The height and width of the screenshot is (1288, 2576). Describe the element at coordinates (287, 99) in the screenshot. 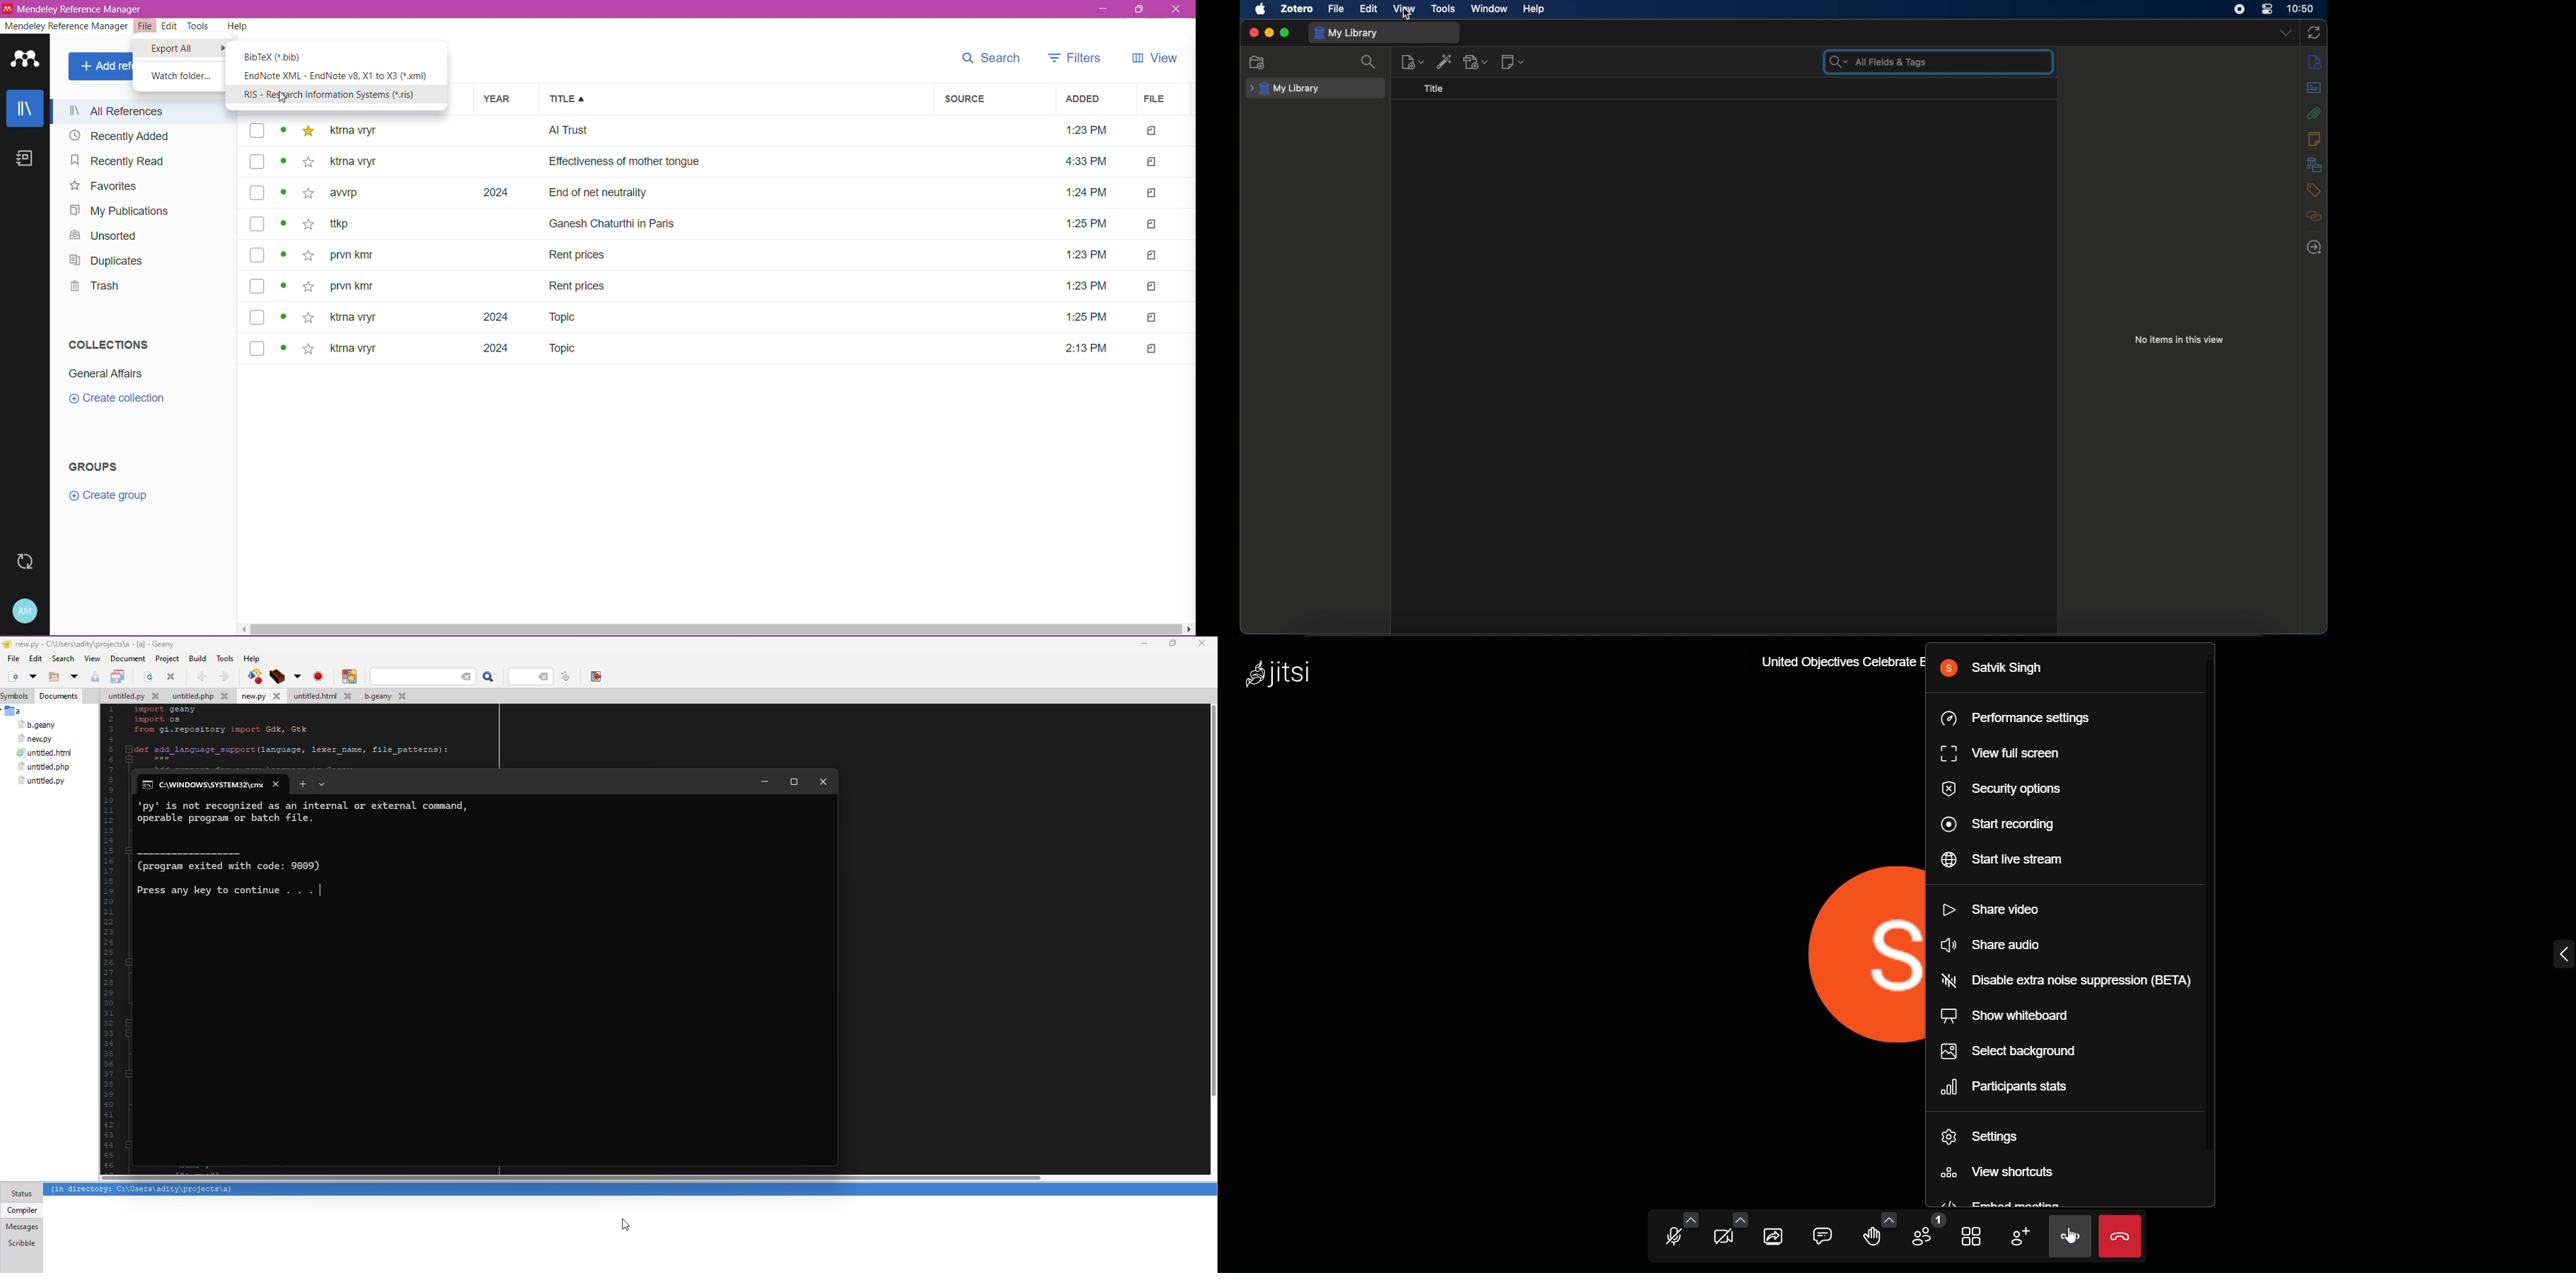

I see `cursor` at that location.